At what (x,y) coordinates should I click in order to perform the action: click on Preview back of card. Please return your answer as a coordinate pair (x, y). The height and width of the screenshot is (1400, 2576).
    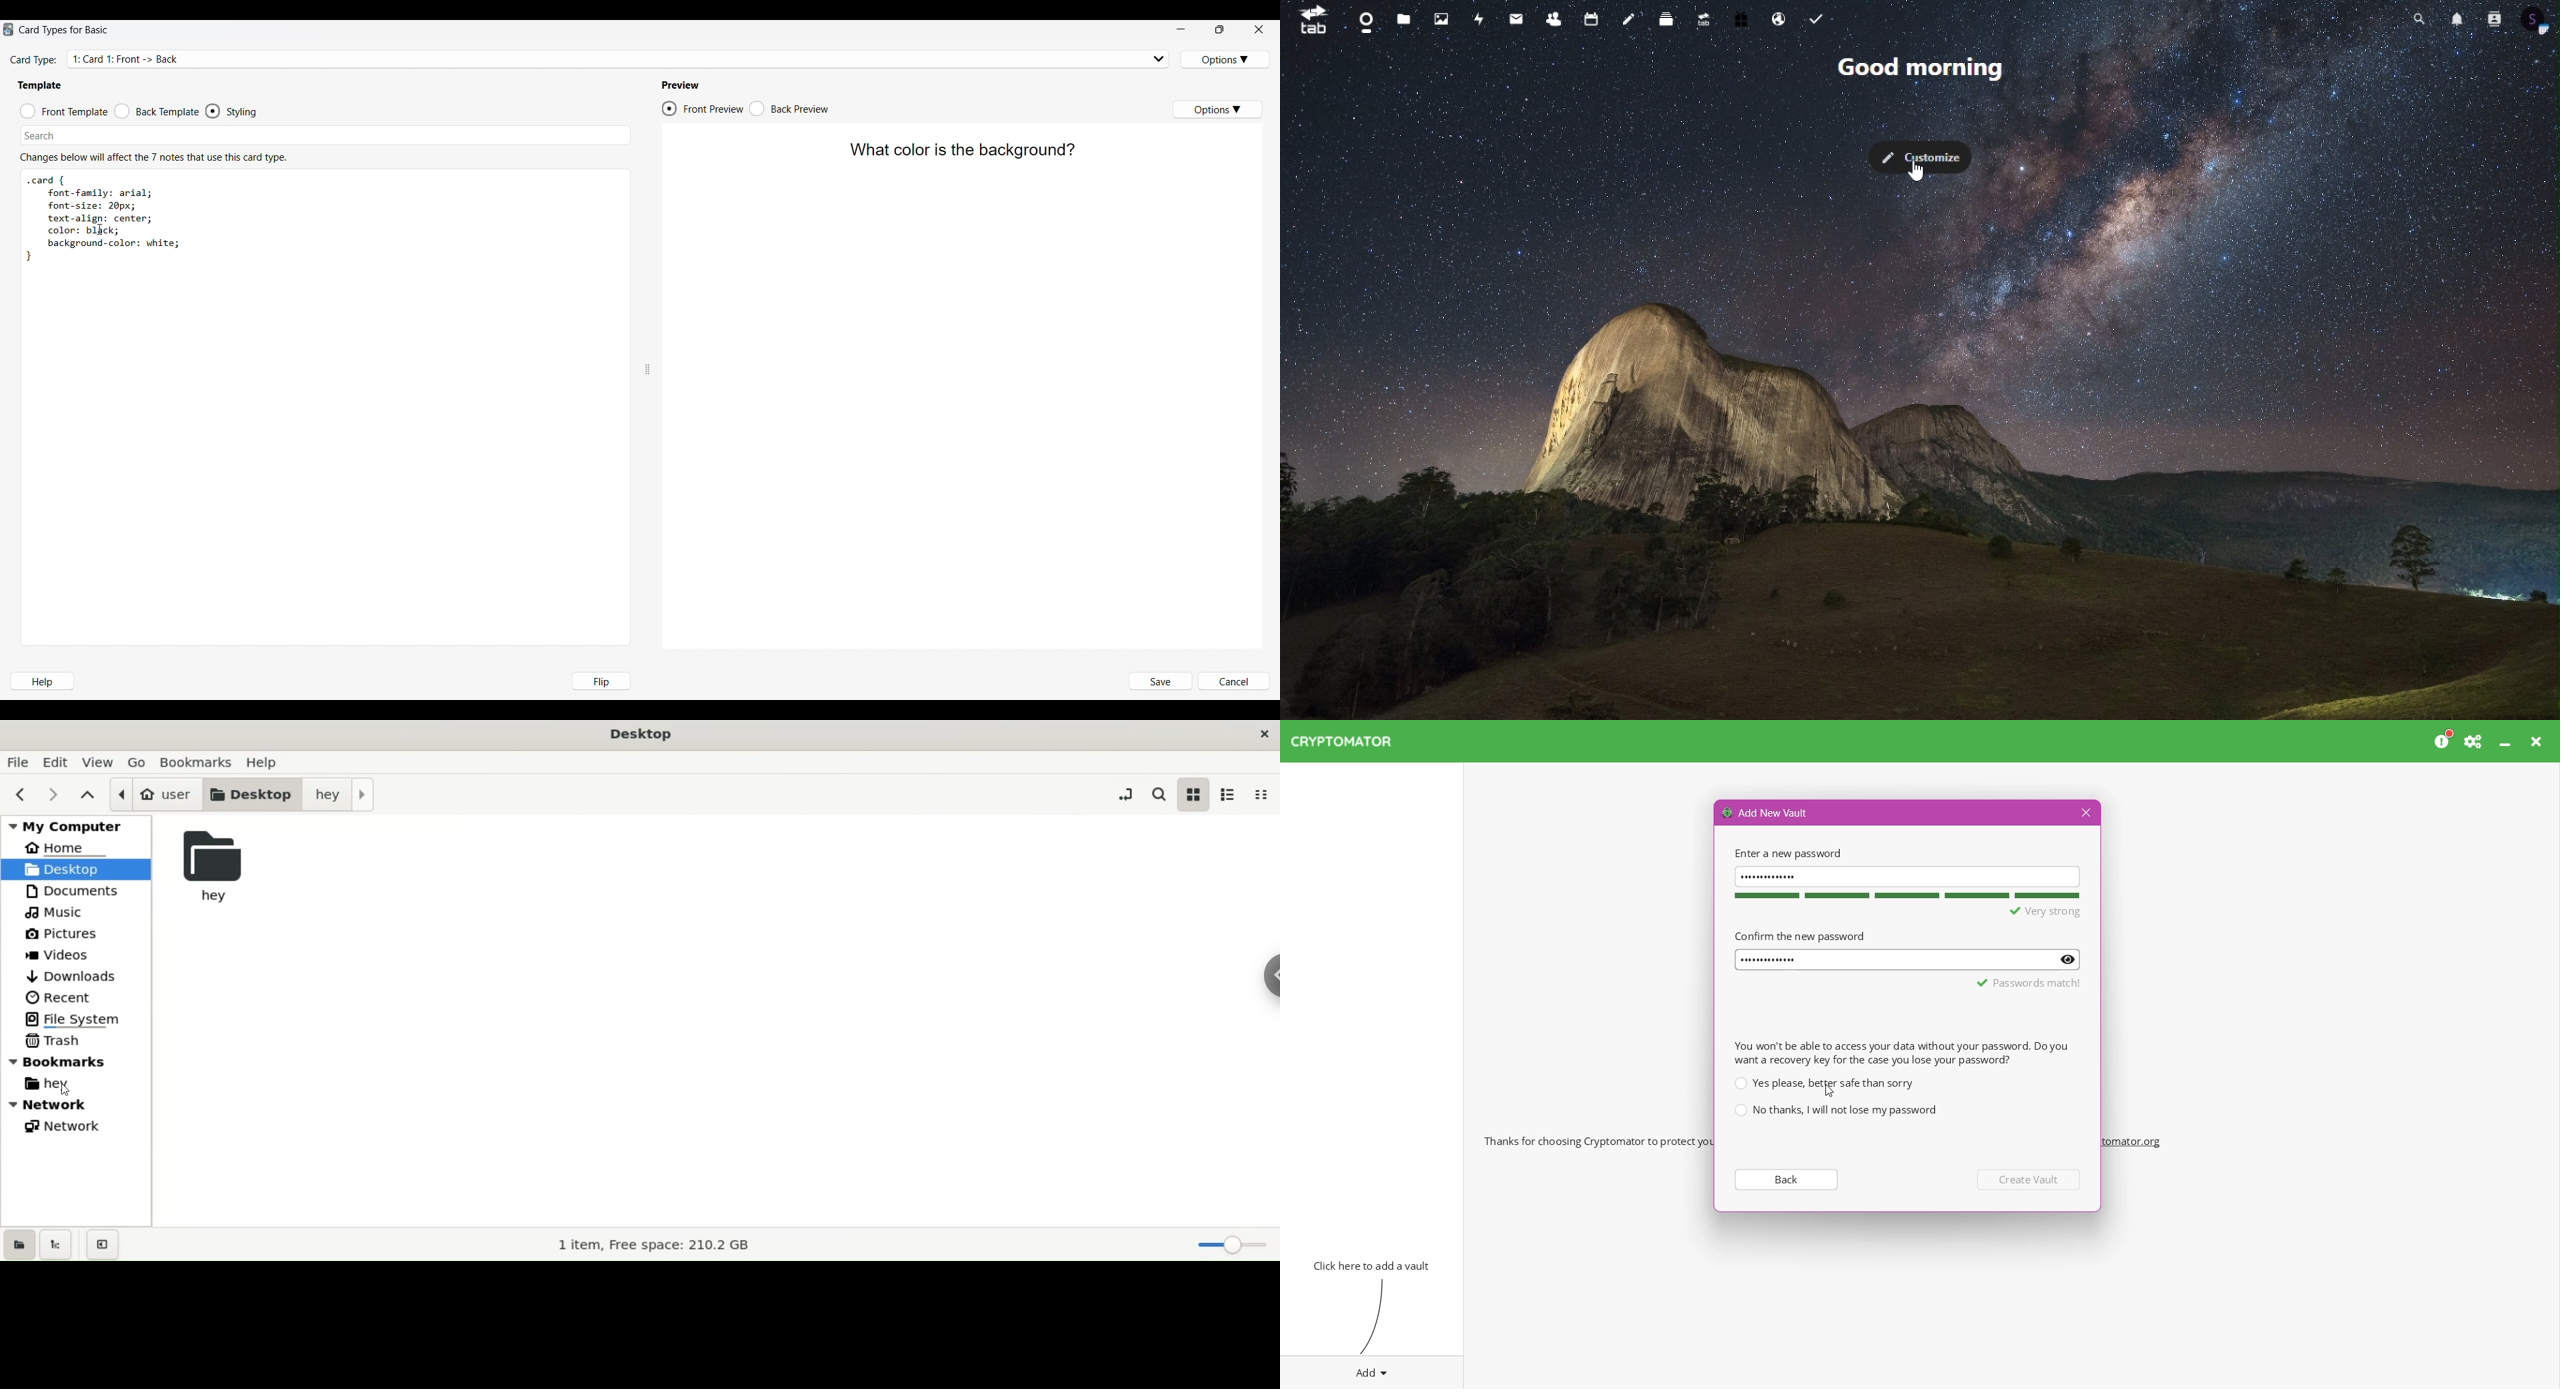
    Looking at the image, I should click on (789, 109).